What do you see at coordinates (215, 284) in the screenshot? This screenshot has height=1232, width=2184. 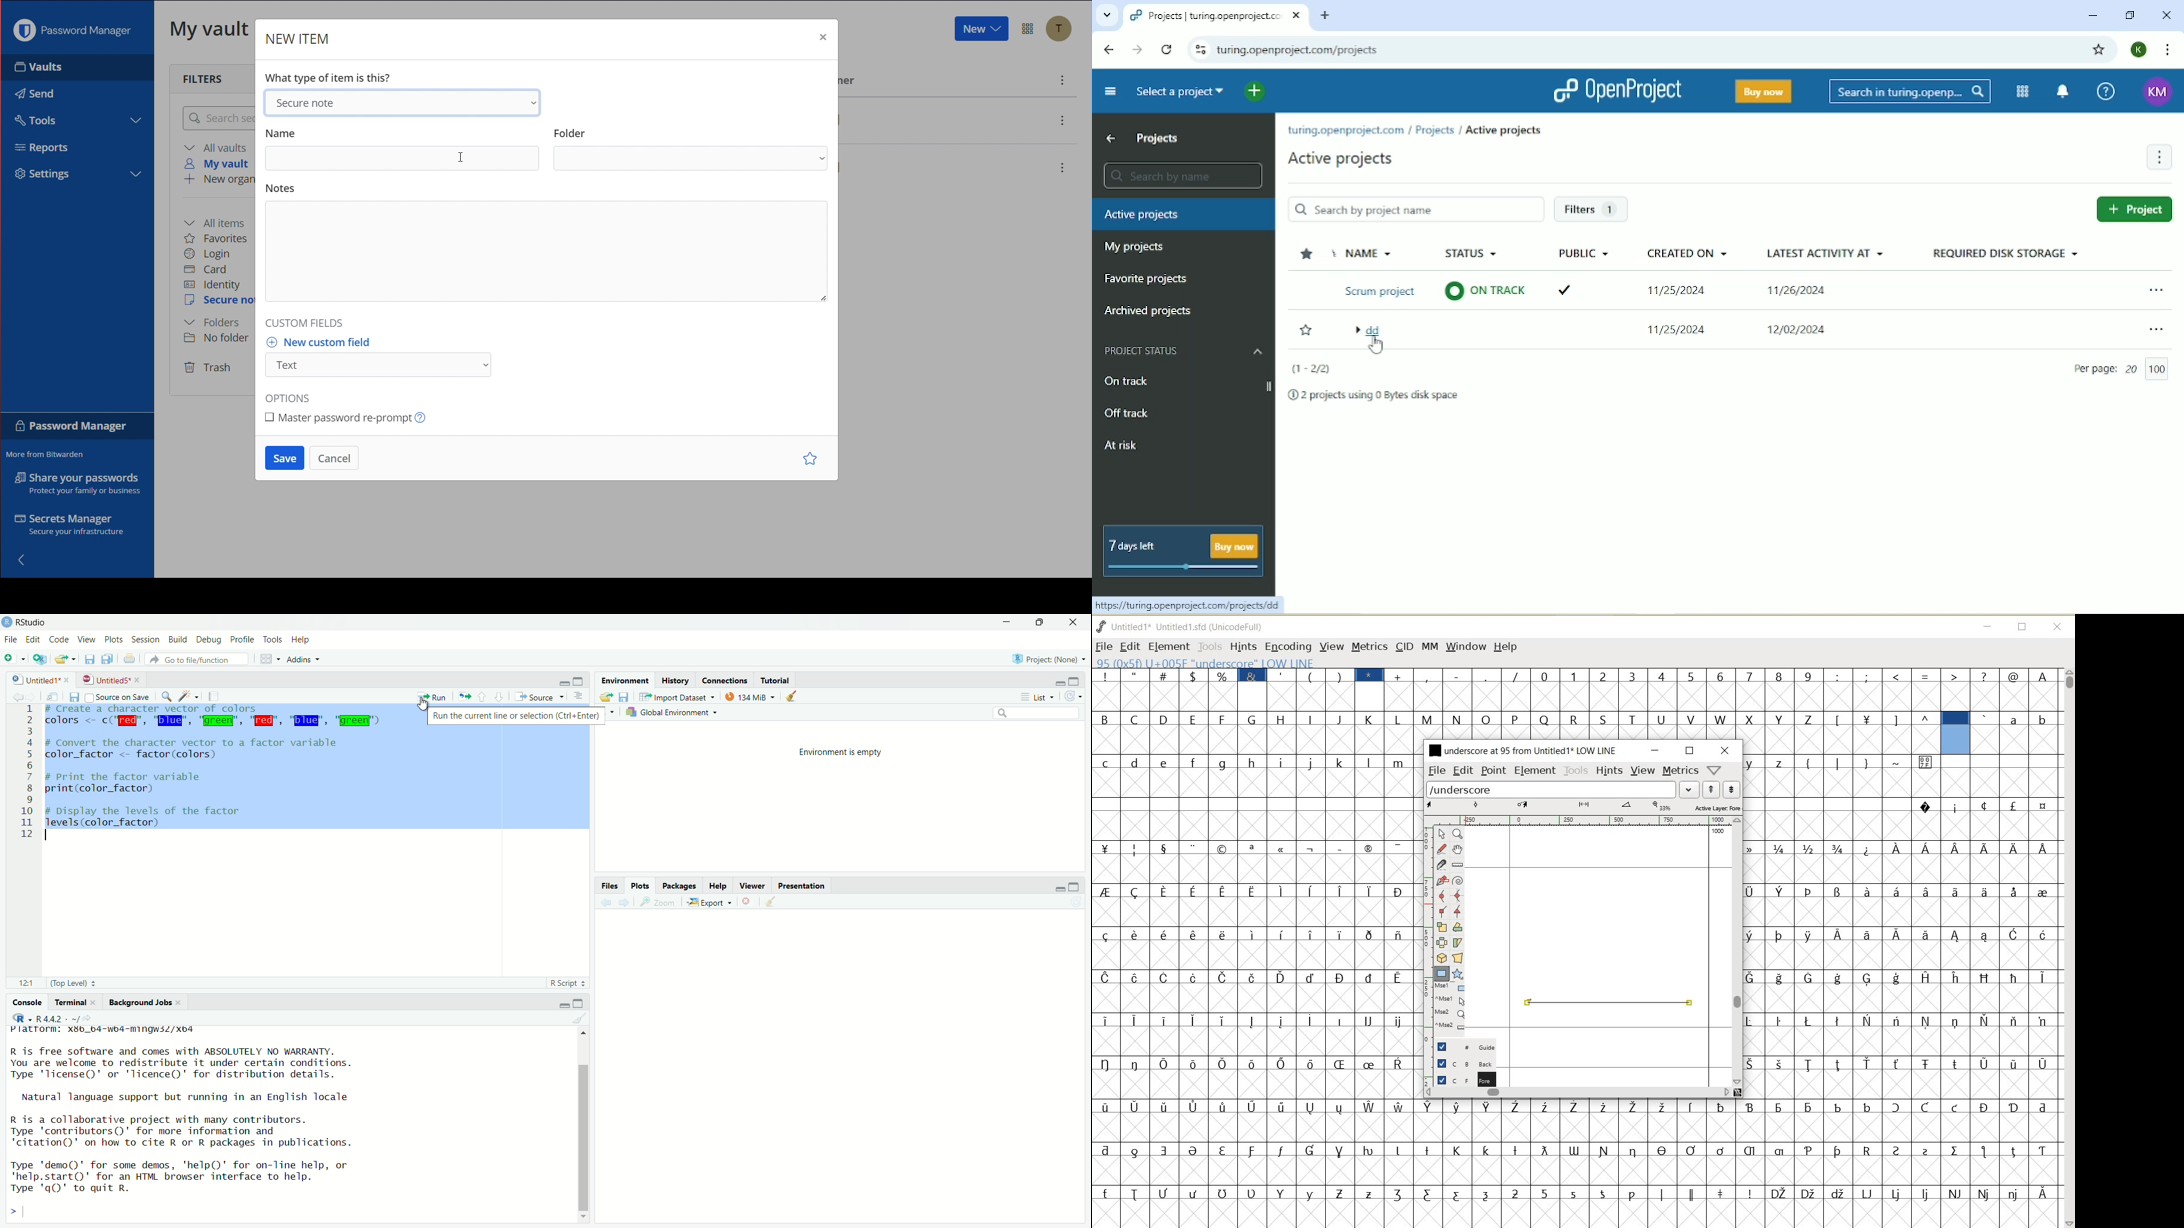 I see `Identity` at bounding box center [215, 284].